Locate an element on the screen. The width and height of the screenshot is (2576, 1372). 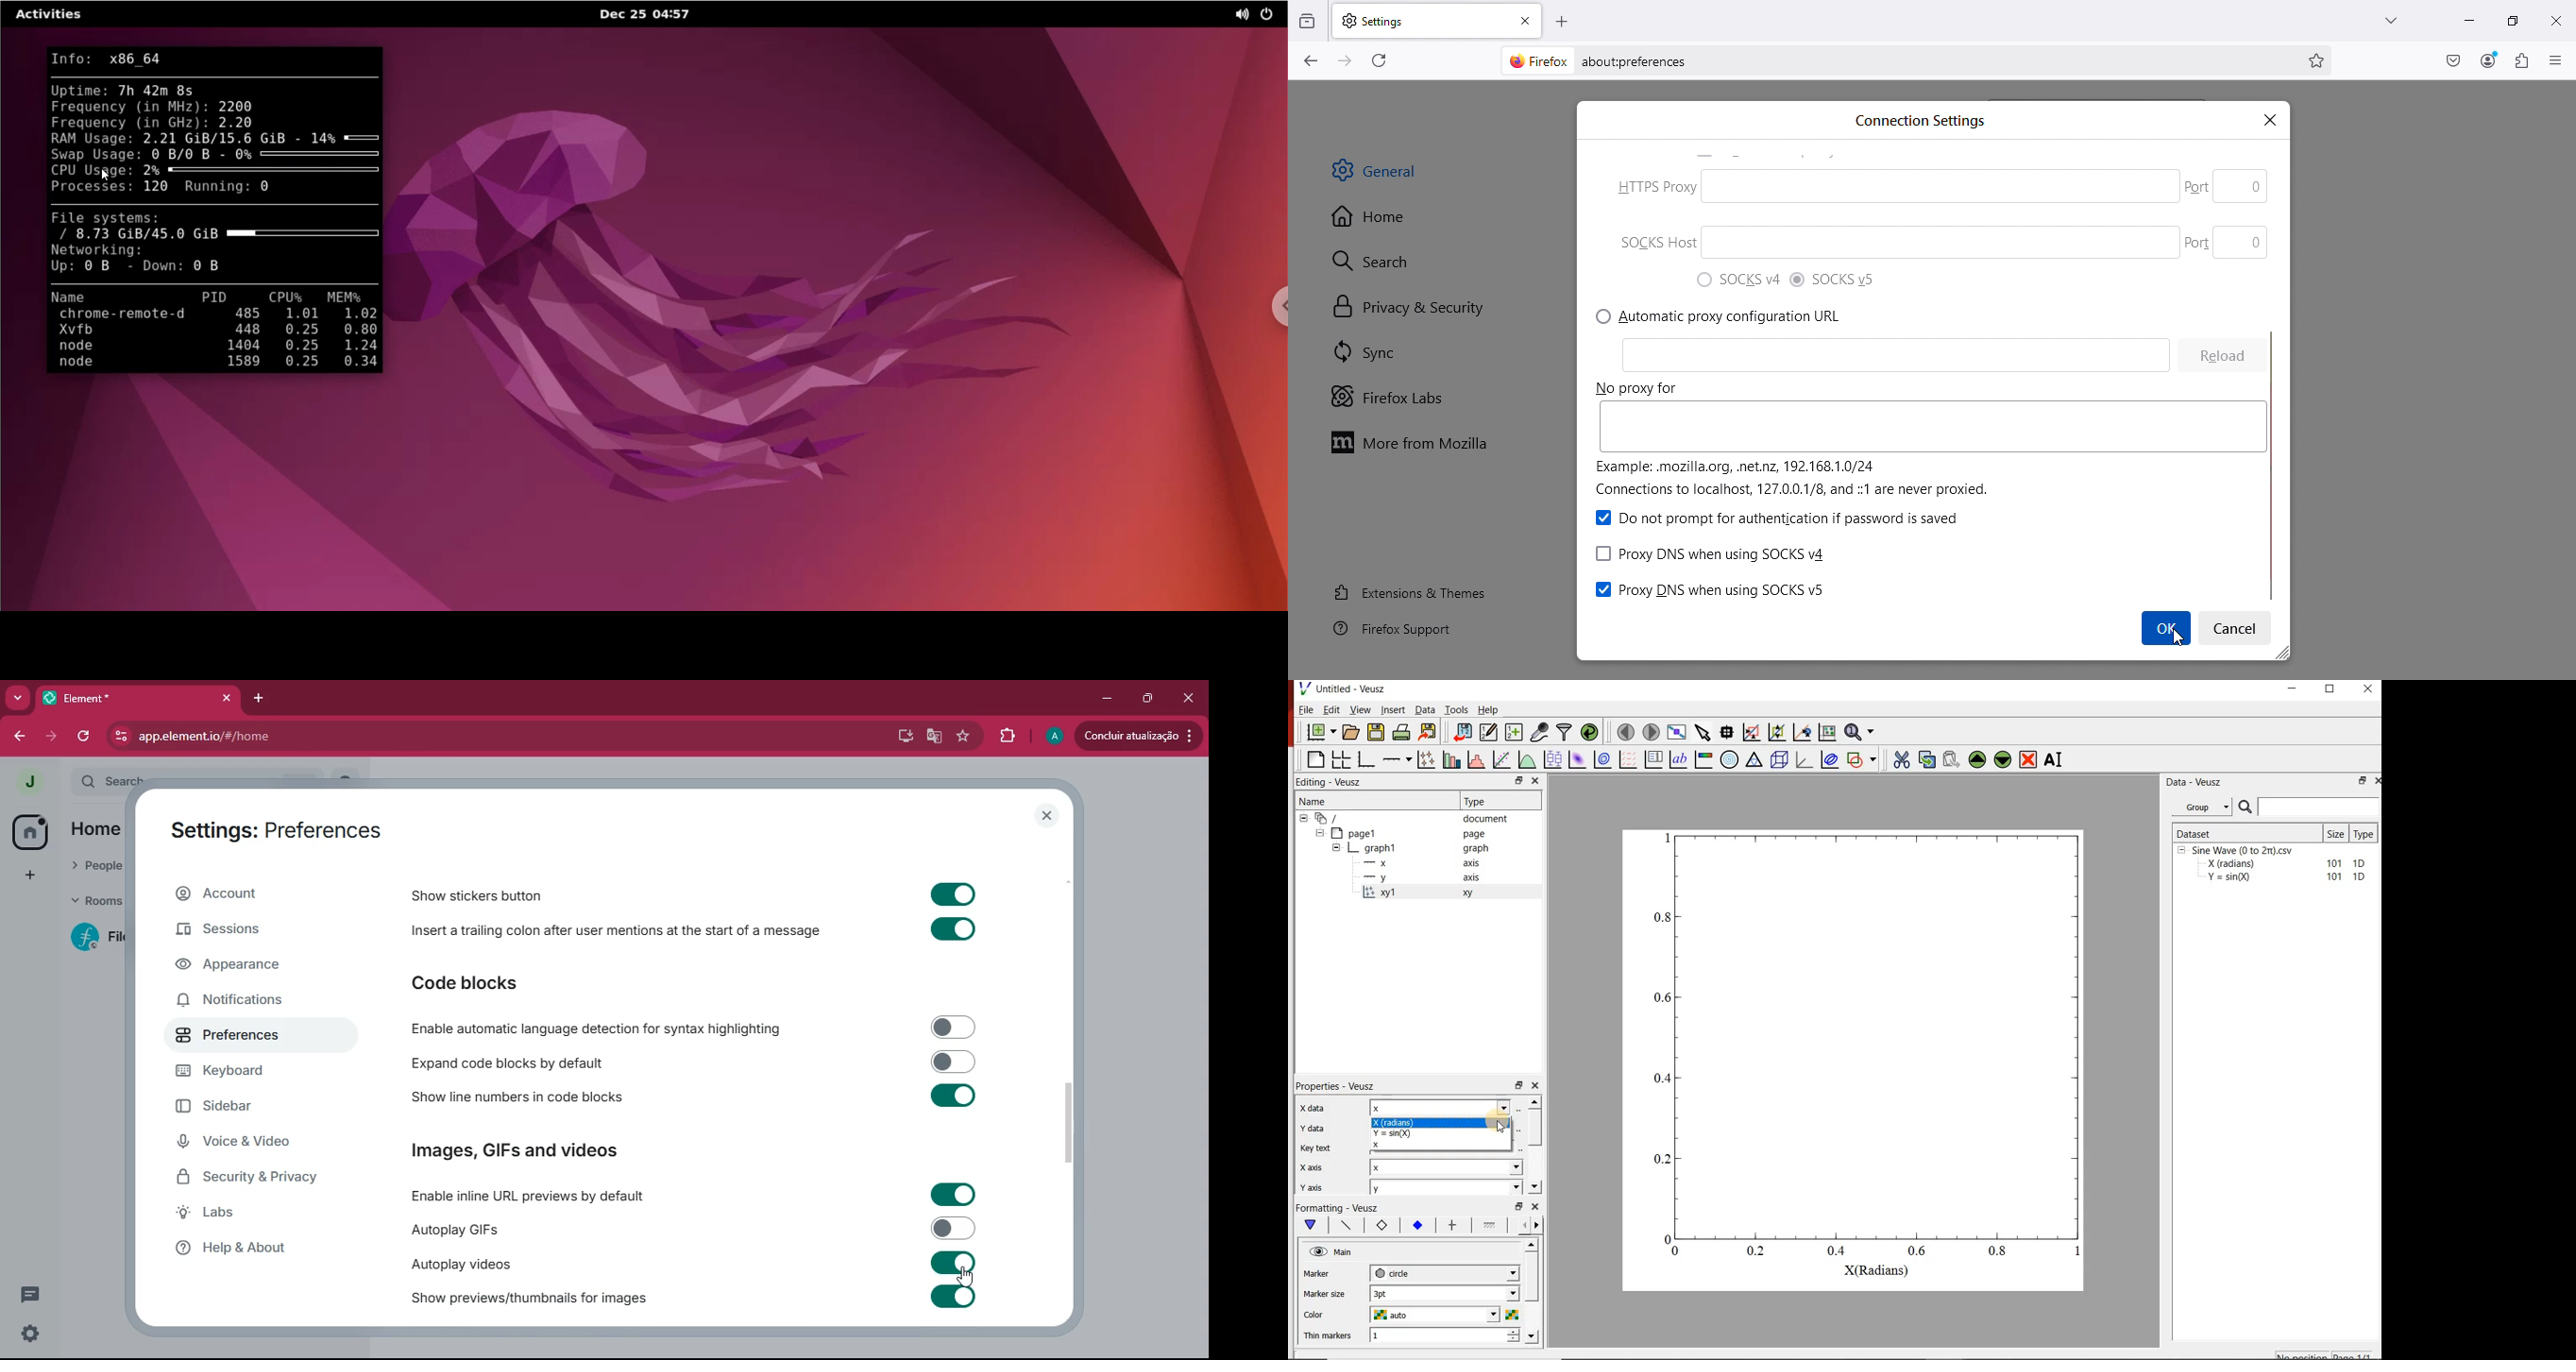
forward is located at coordinates (54, 737).